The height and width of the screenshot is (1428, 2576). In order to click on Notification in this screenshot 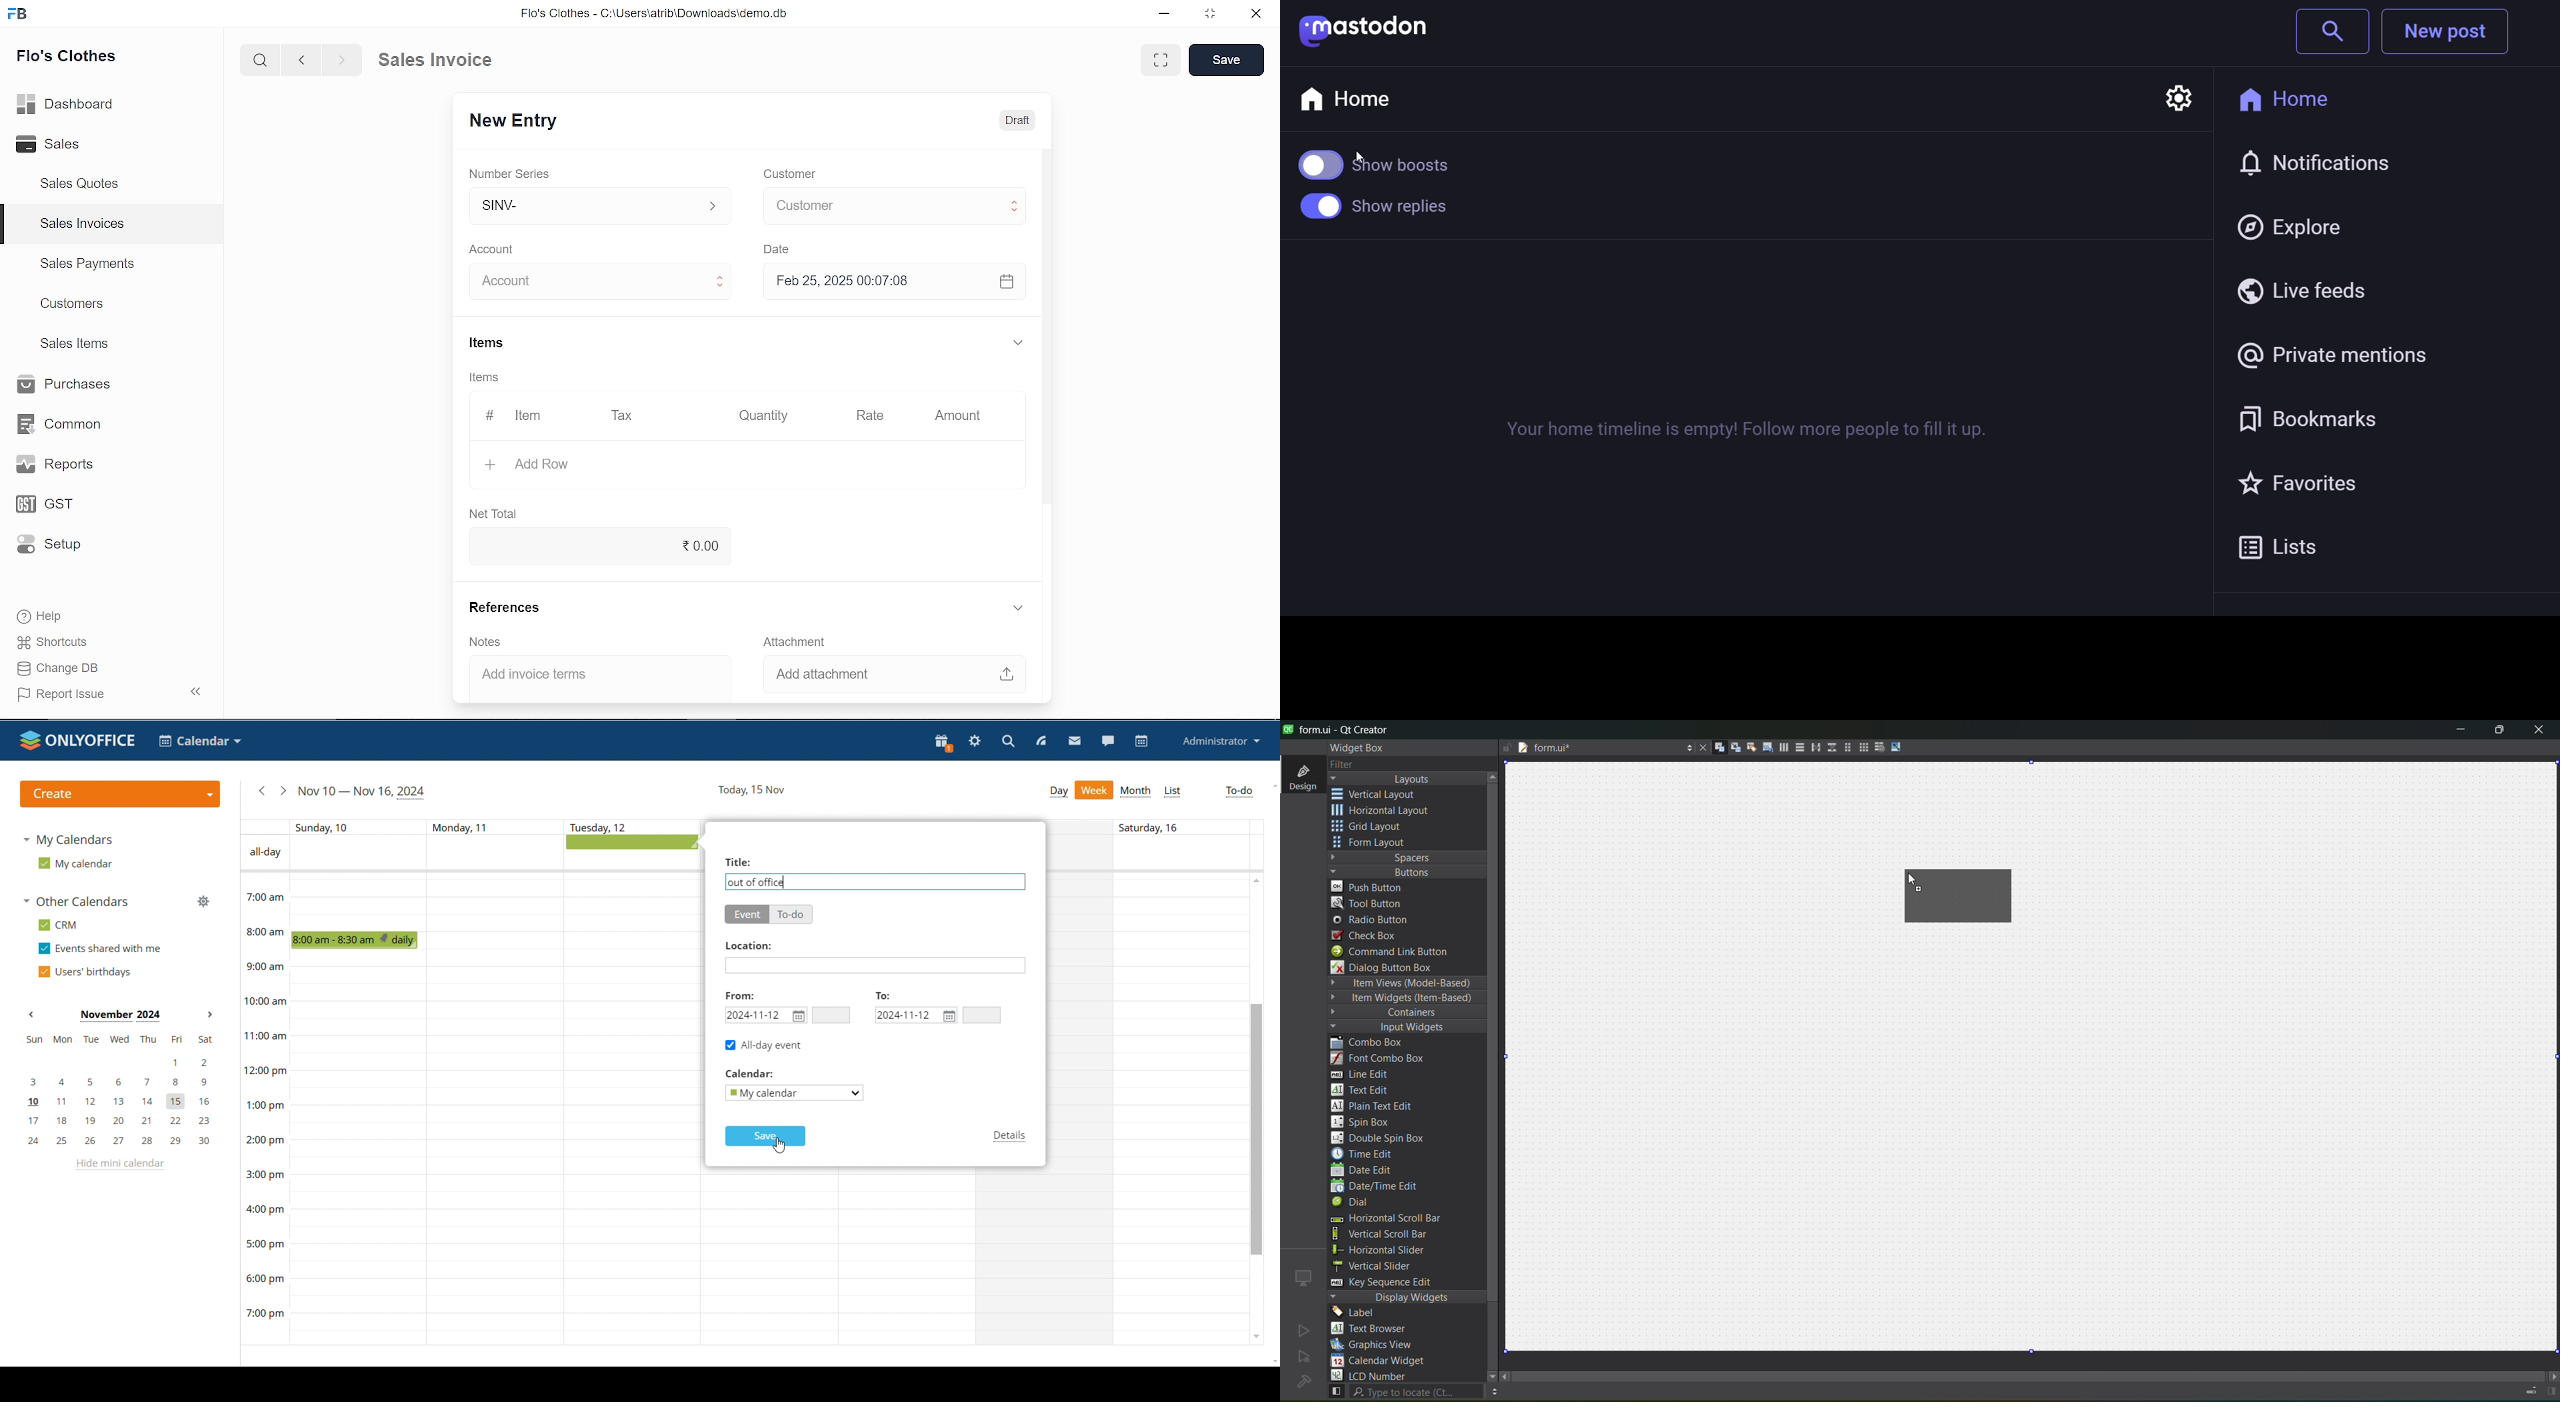, I will do `click(2312, 162)`.